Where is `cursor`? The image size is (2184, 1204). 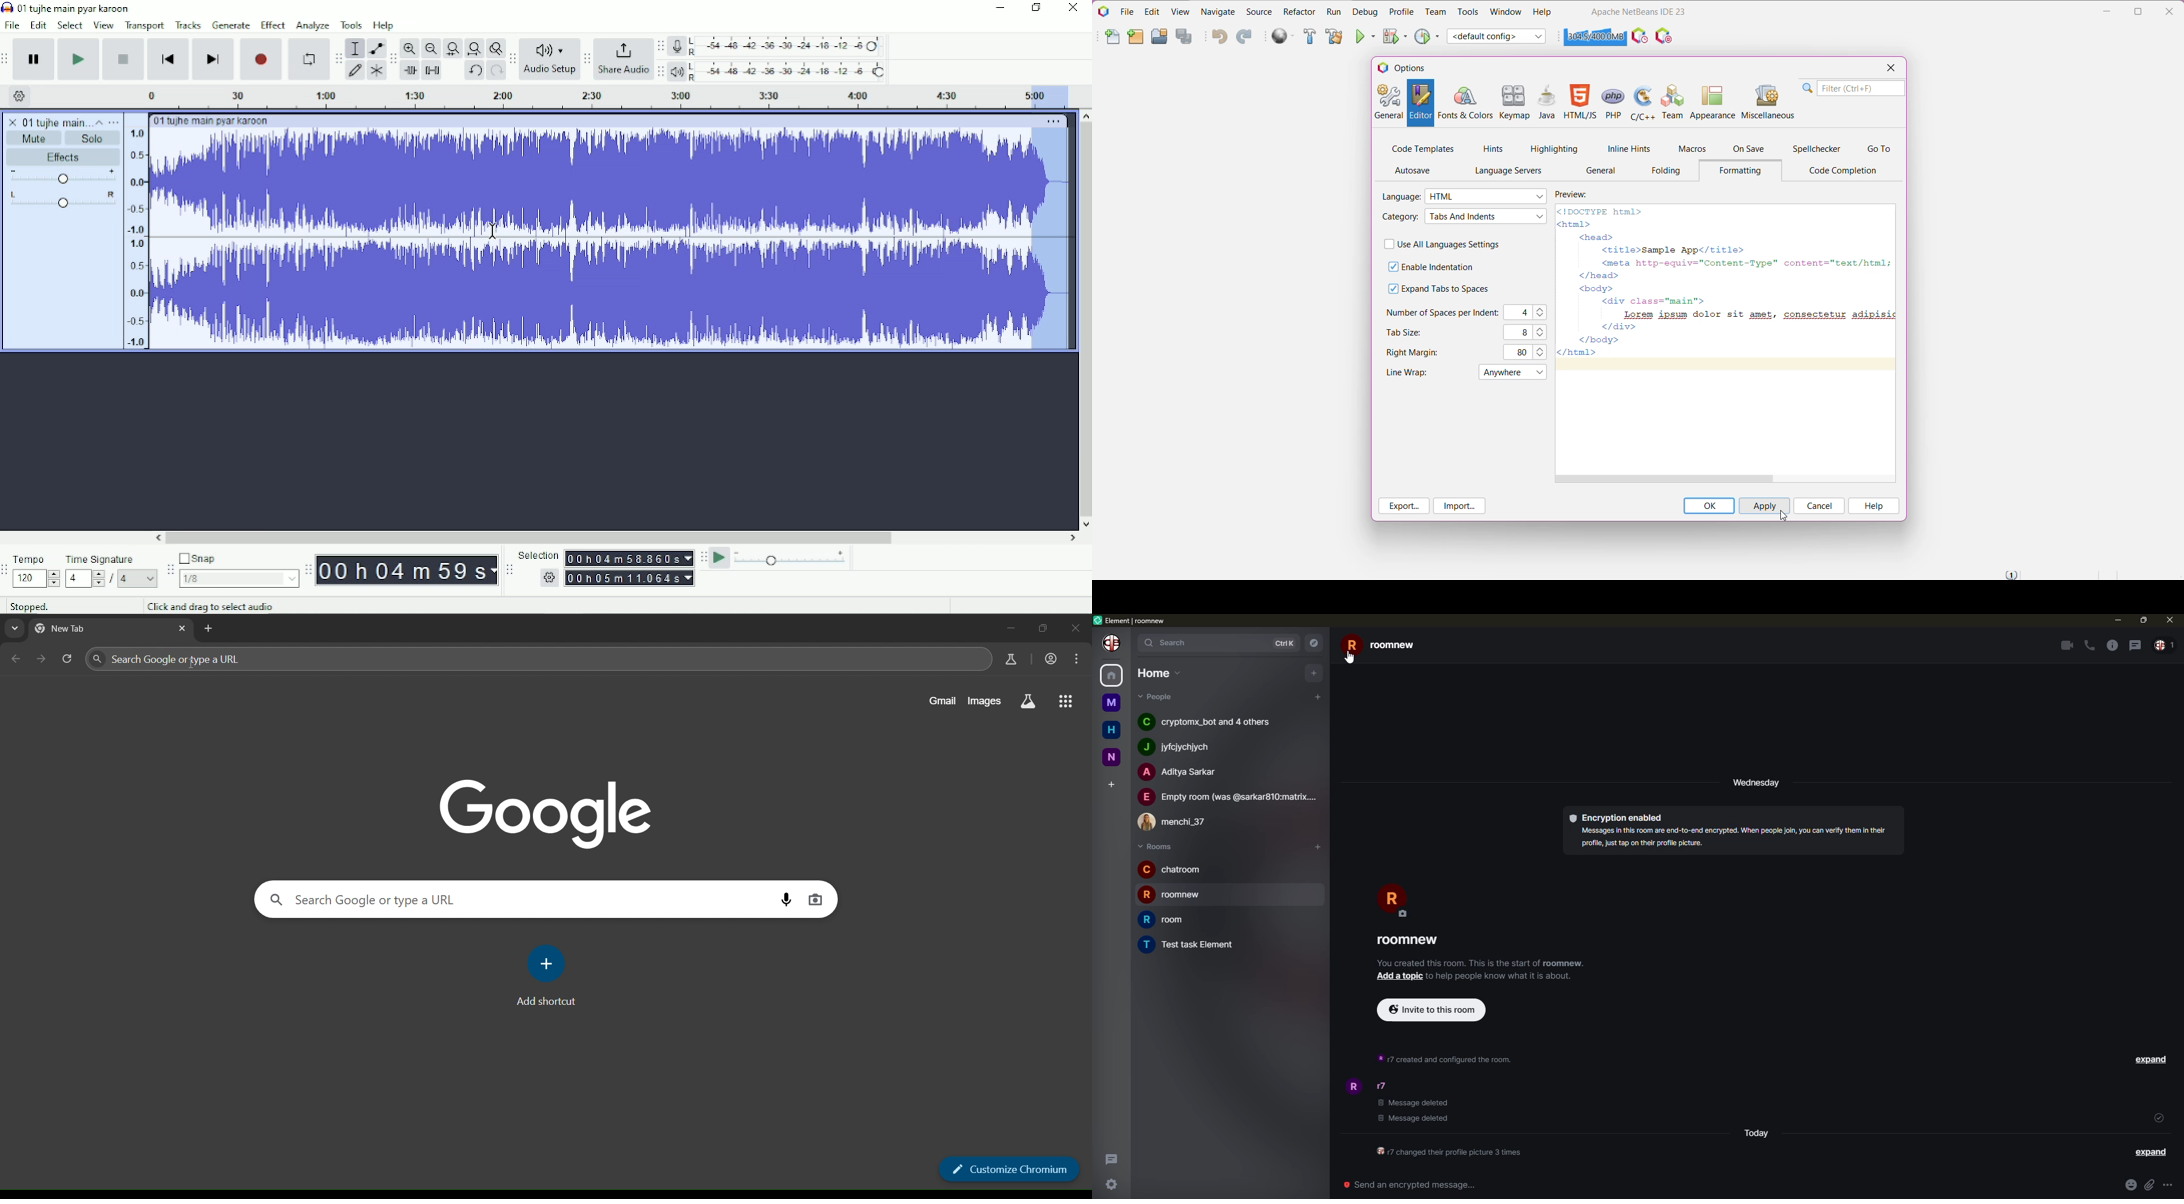
cursor is located at coordinates (1352, 660).